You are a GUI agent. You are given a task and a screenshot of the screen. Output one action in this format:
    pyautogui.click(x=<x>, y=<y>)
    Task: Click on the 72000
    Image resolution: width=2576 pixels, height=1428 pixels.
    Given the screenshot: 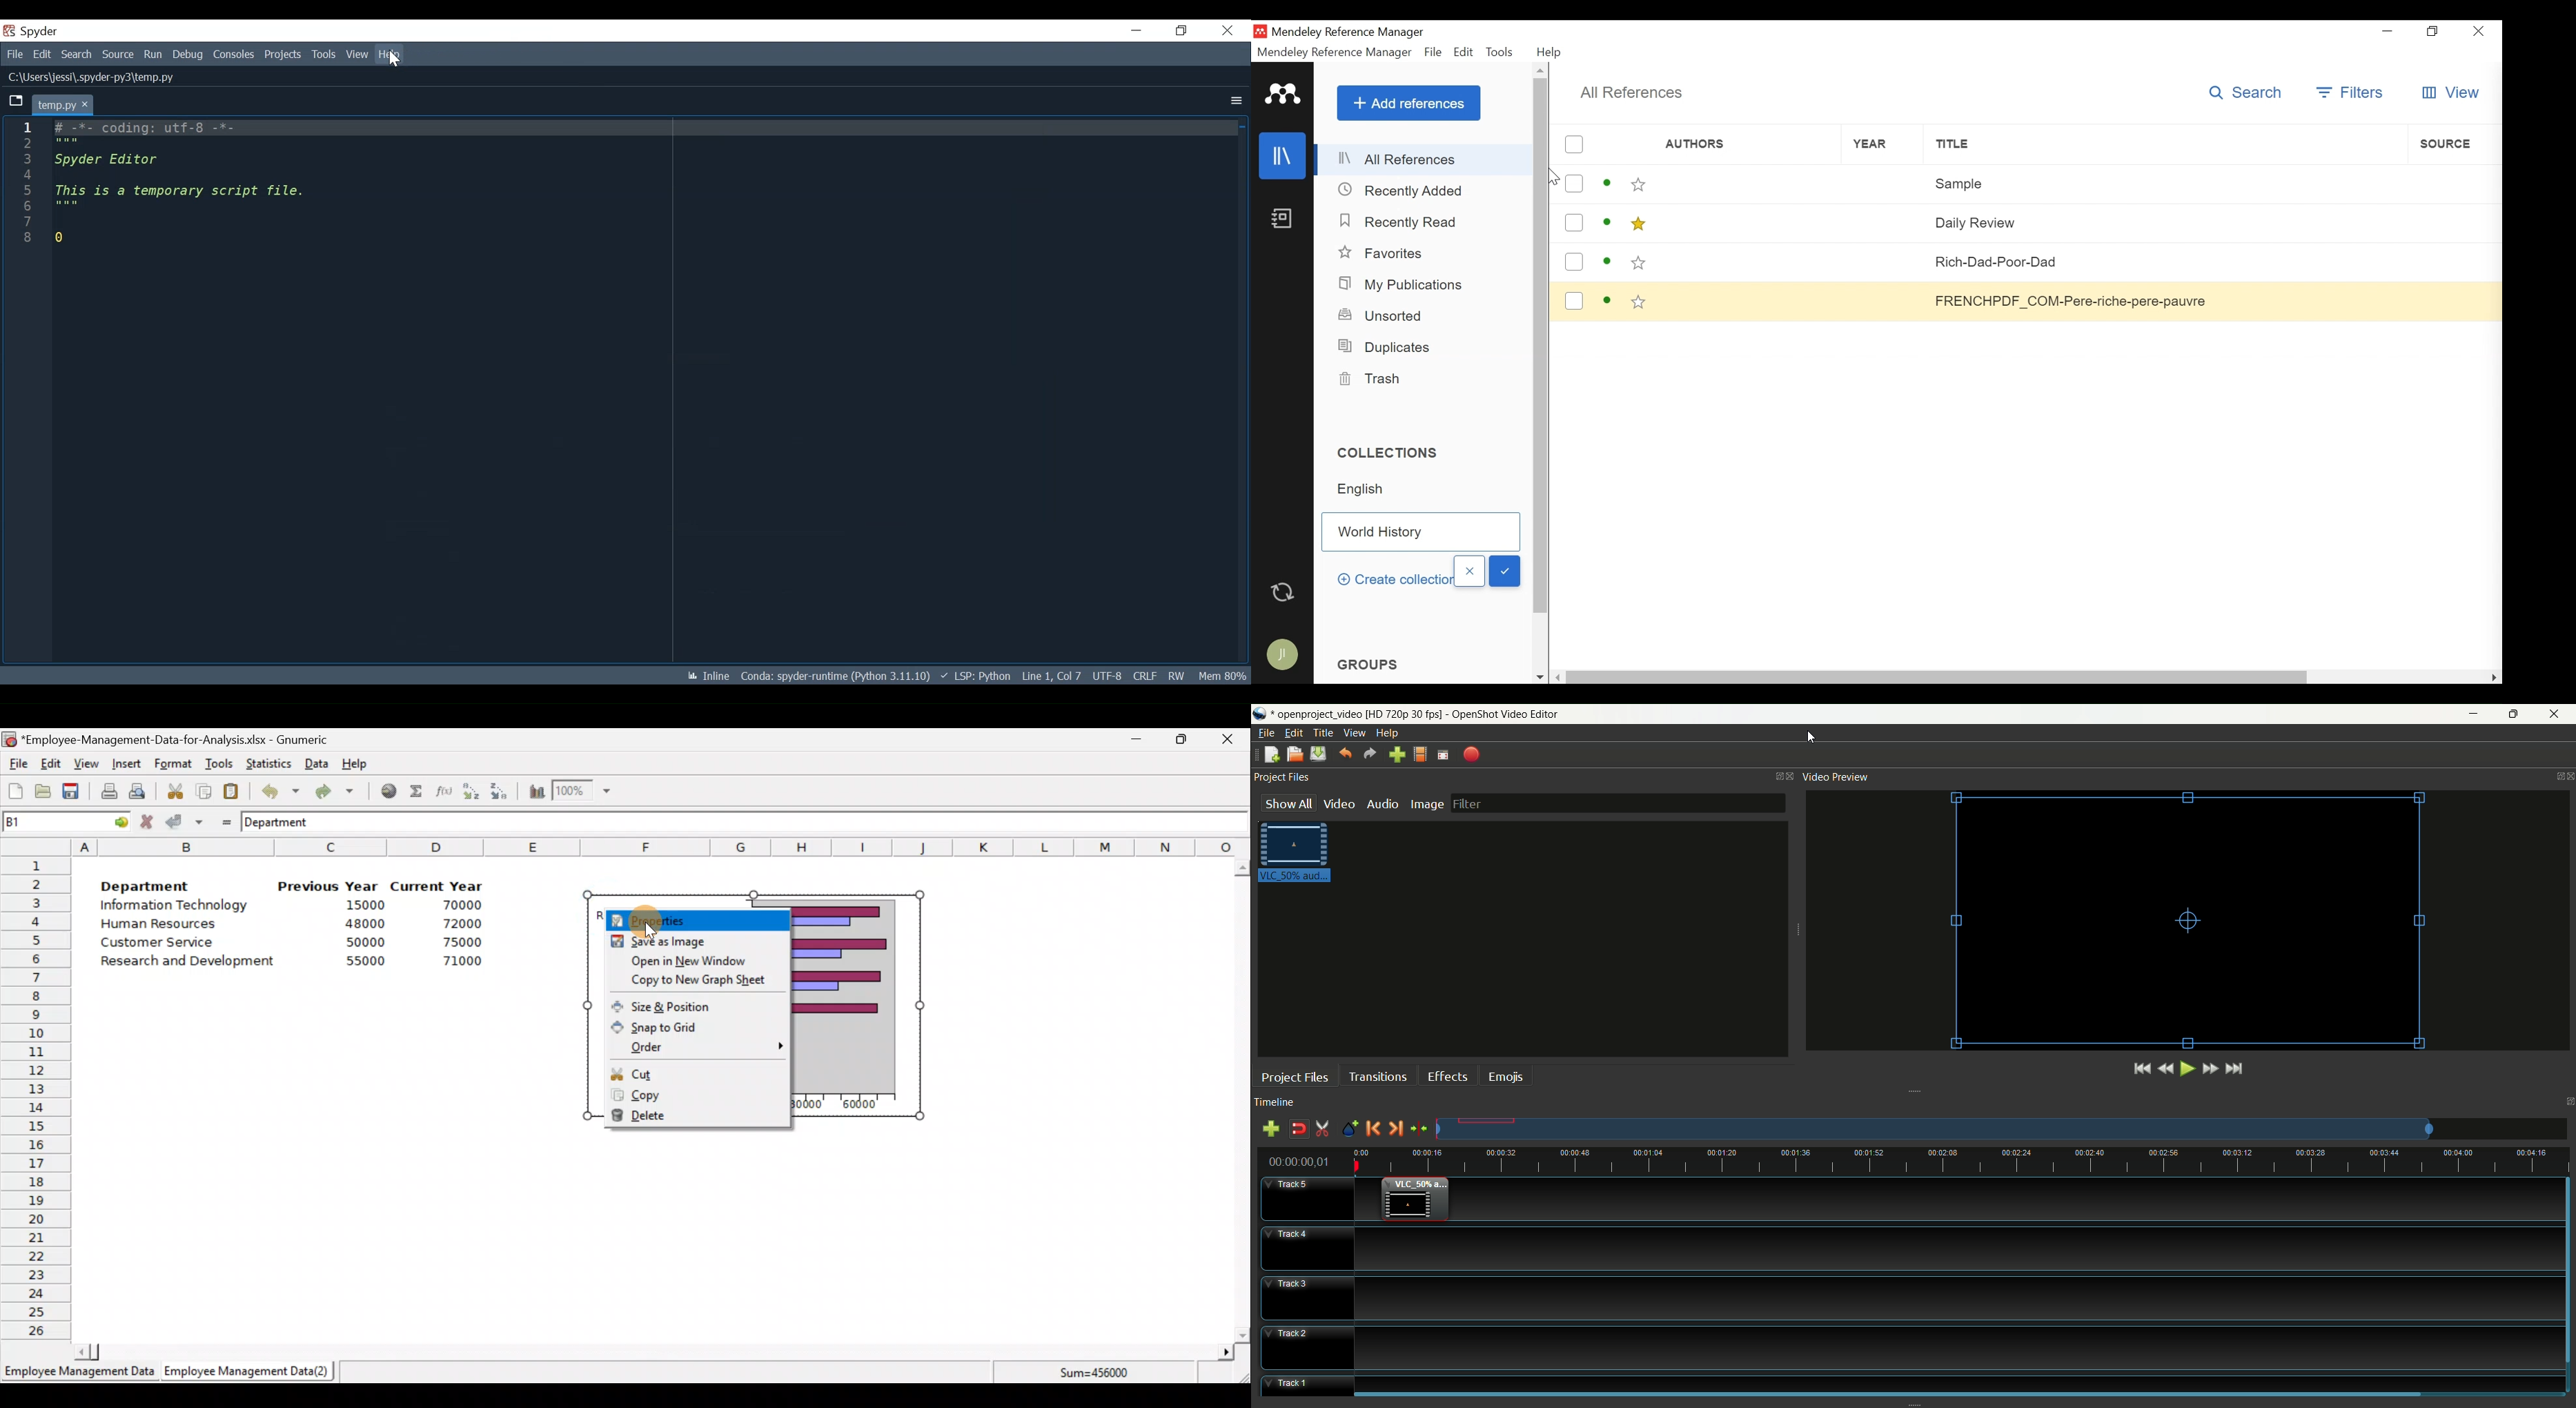 What is the action you would take?
    pyautogui.click(x=455, y=924)
    